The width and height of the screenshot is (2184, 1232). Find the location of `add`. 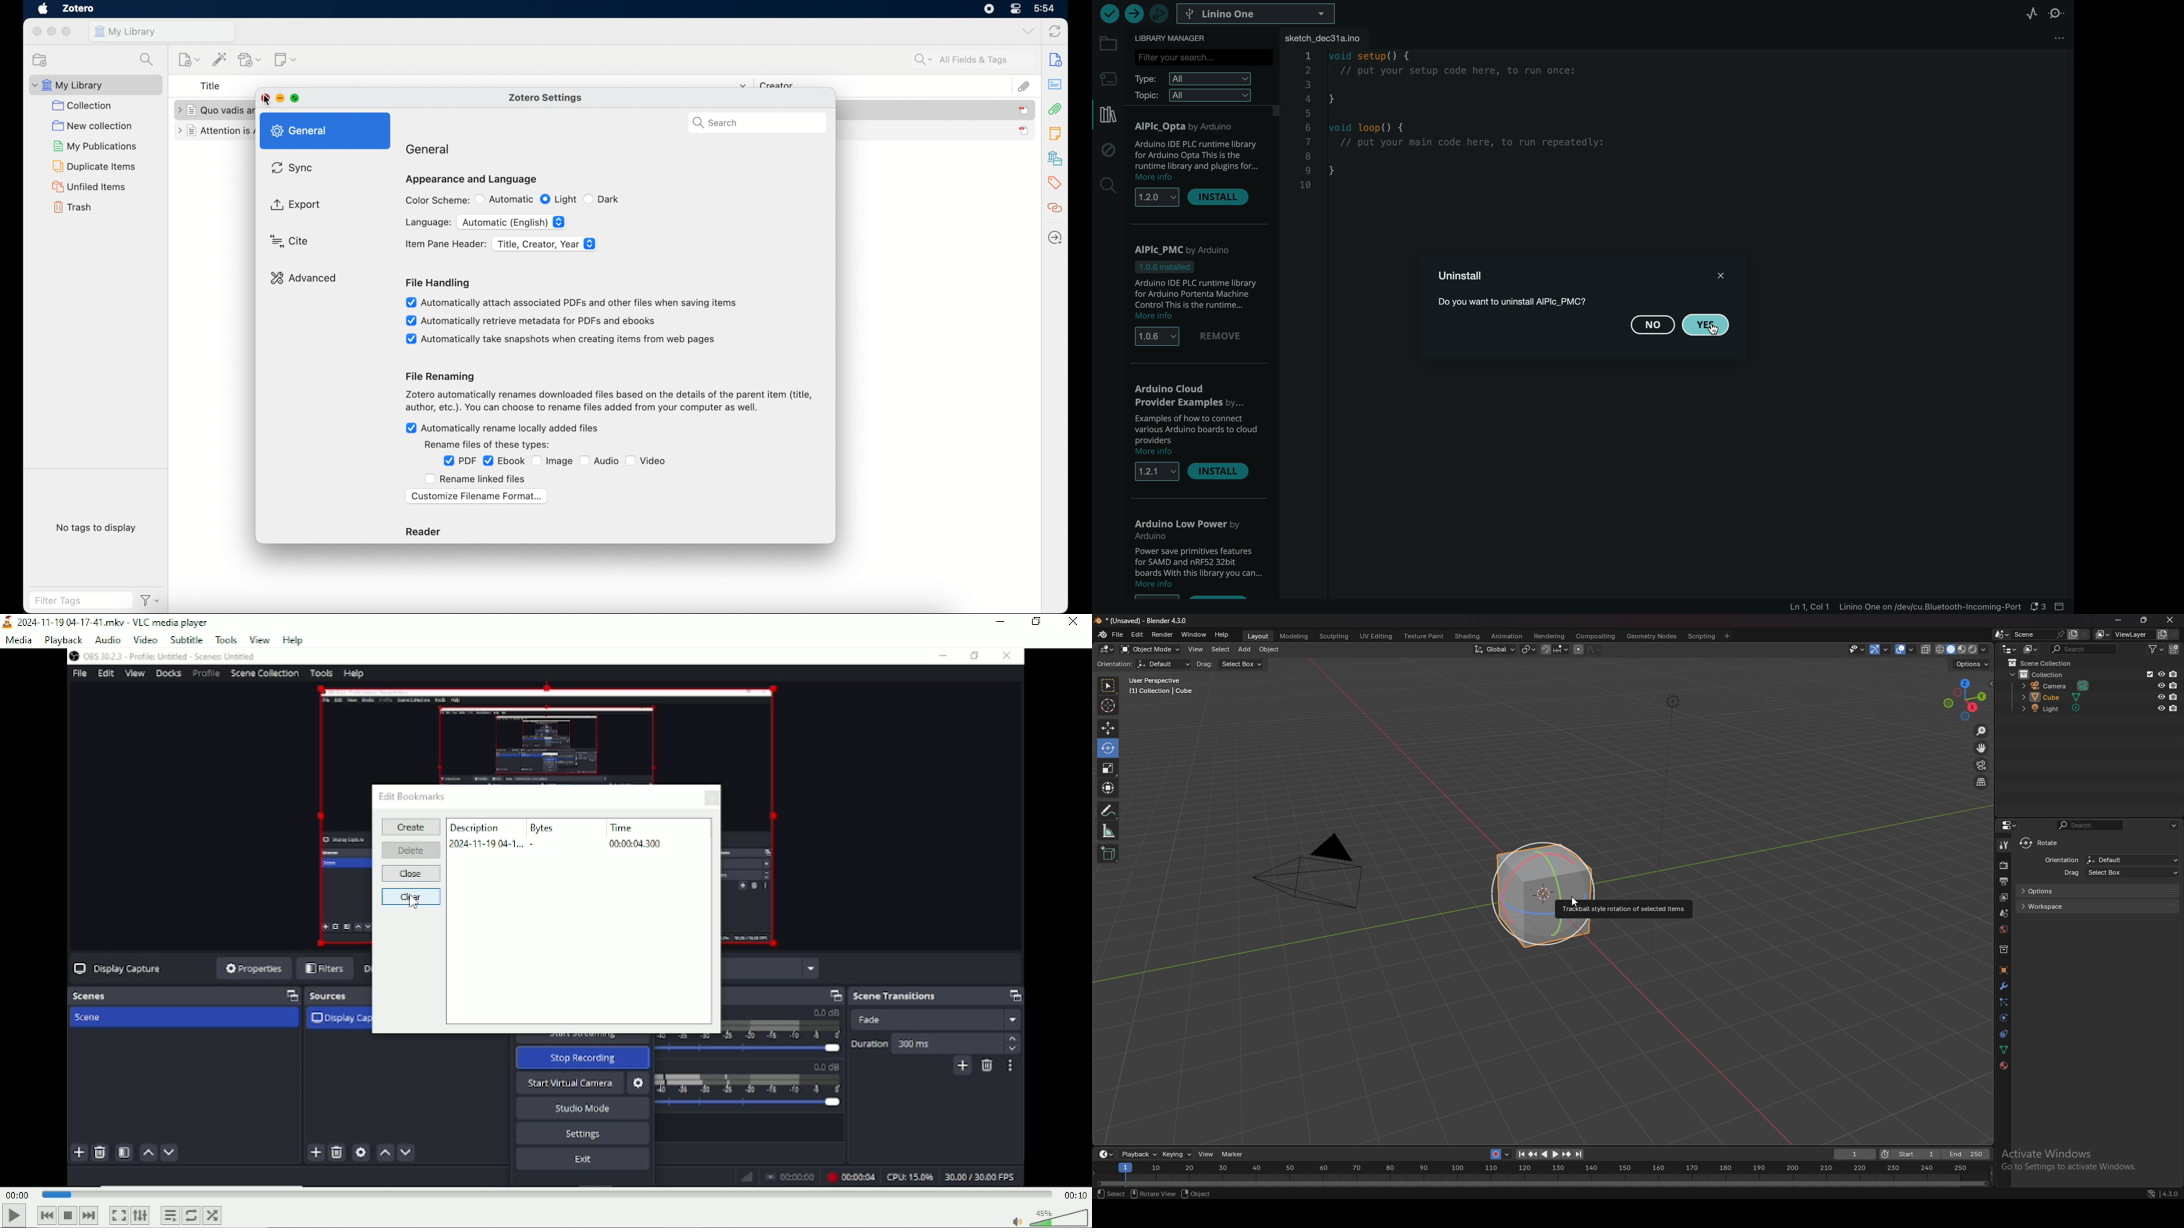

add is located at coordinates (1244, 650).